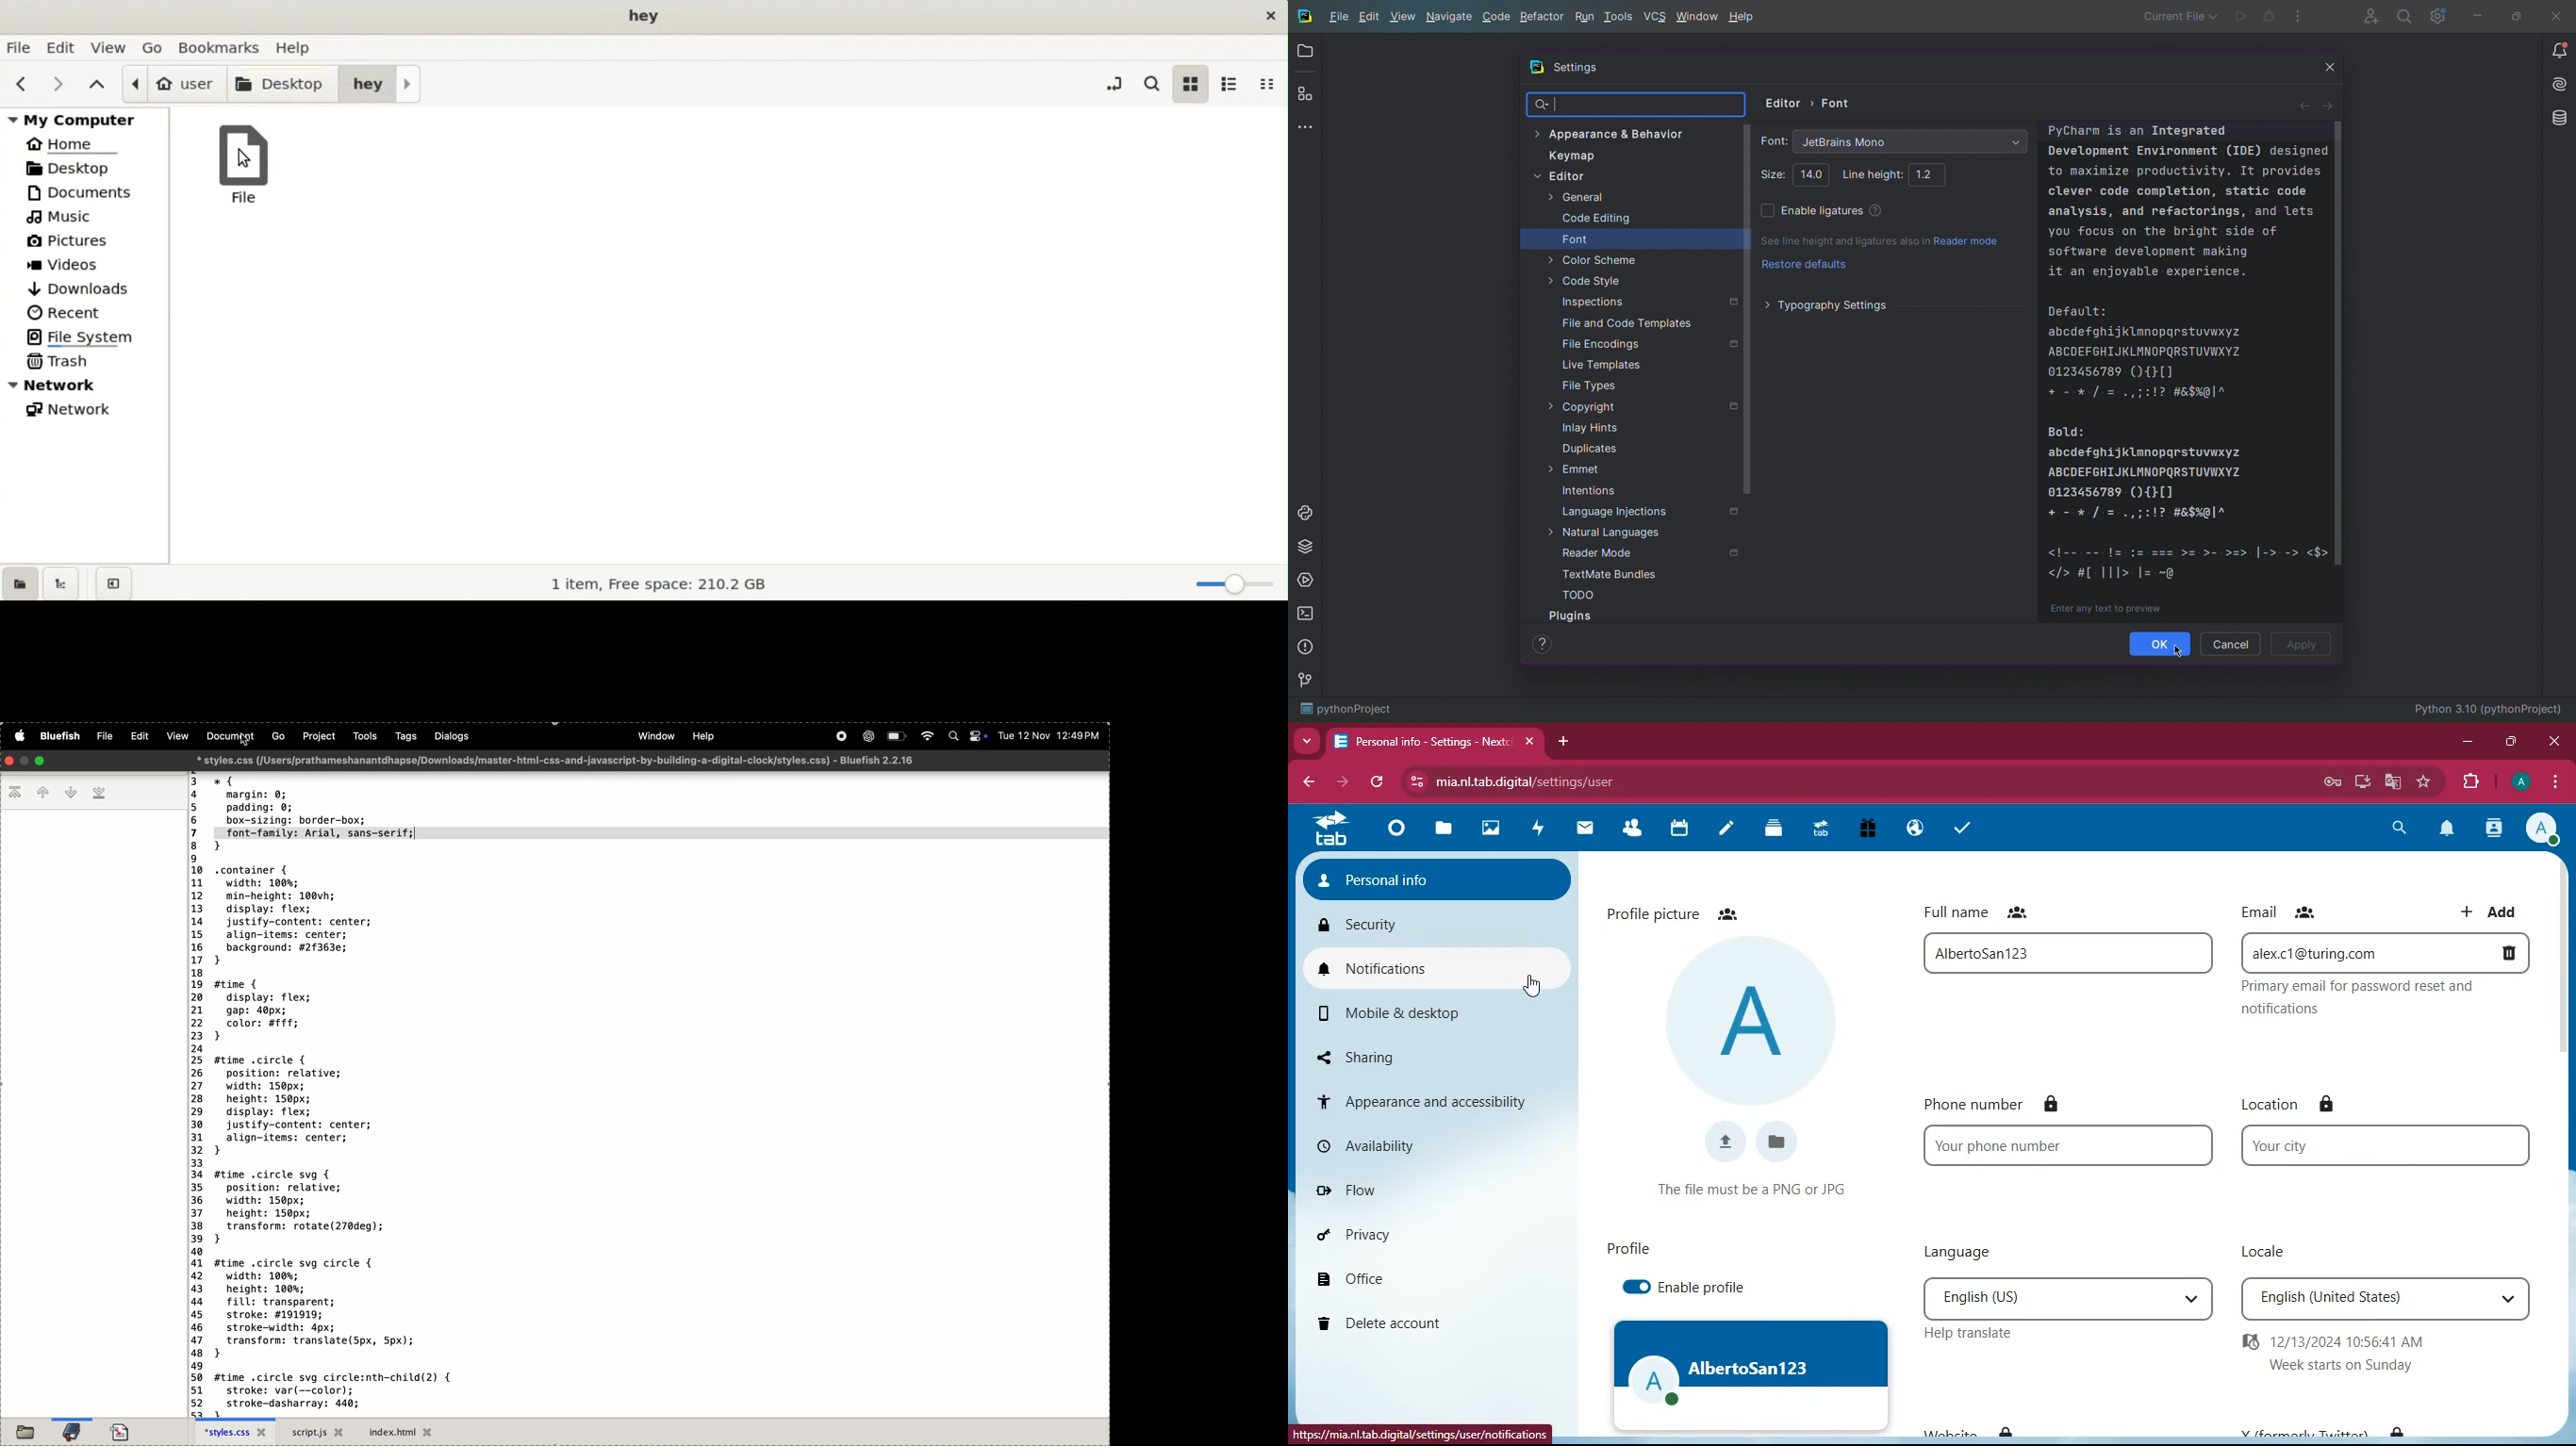 Image resolution: width=2576 pixels, height=1456 pixels. I want to click on privacy, so click(1434, 1237).